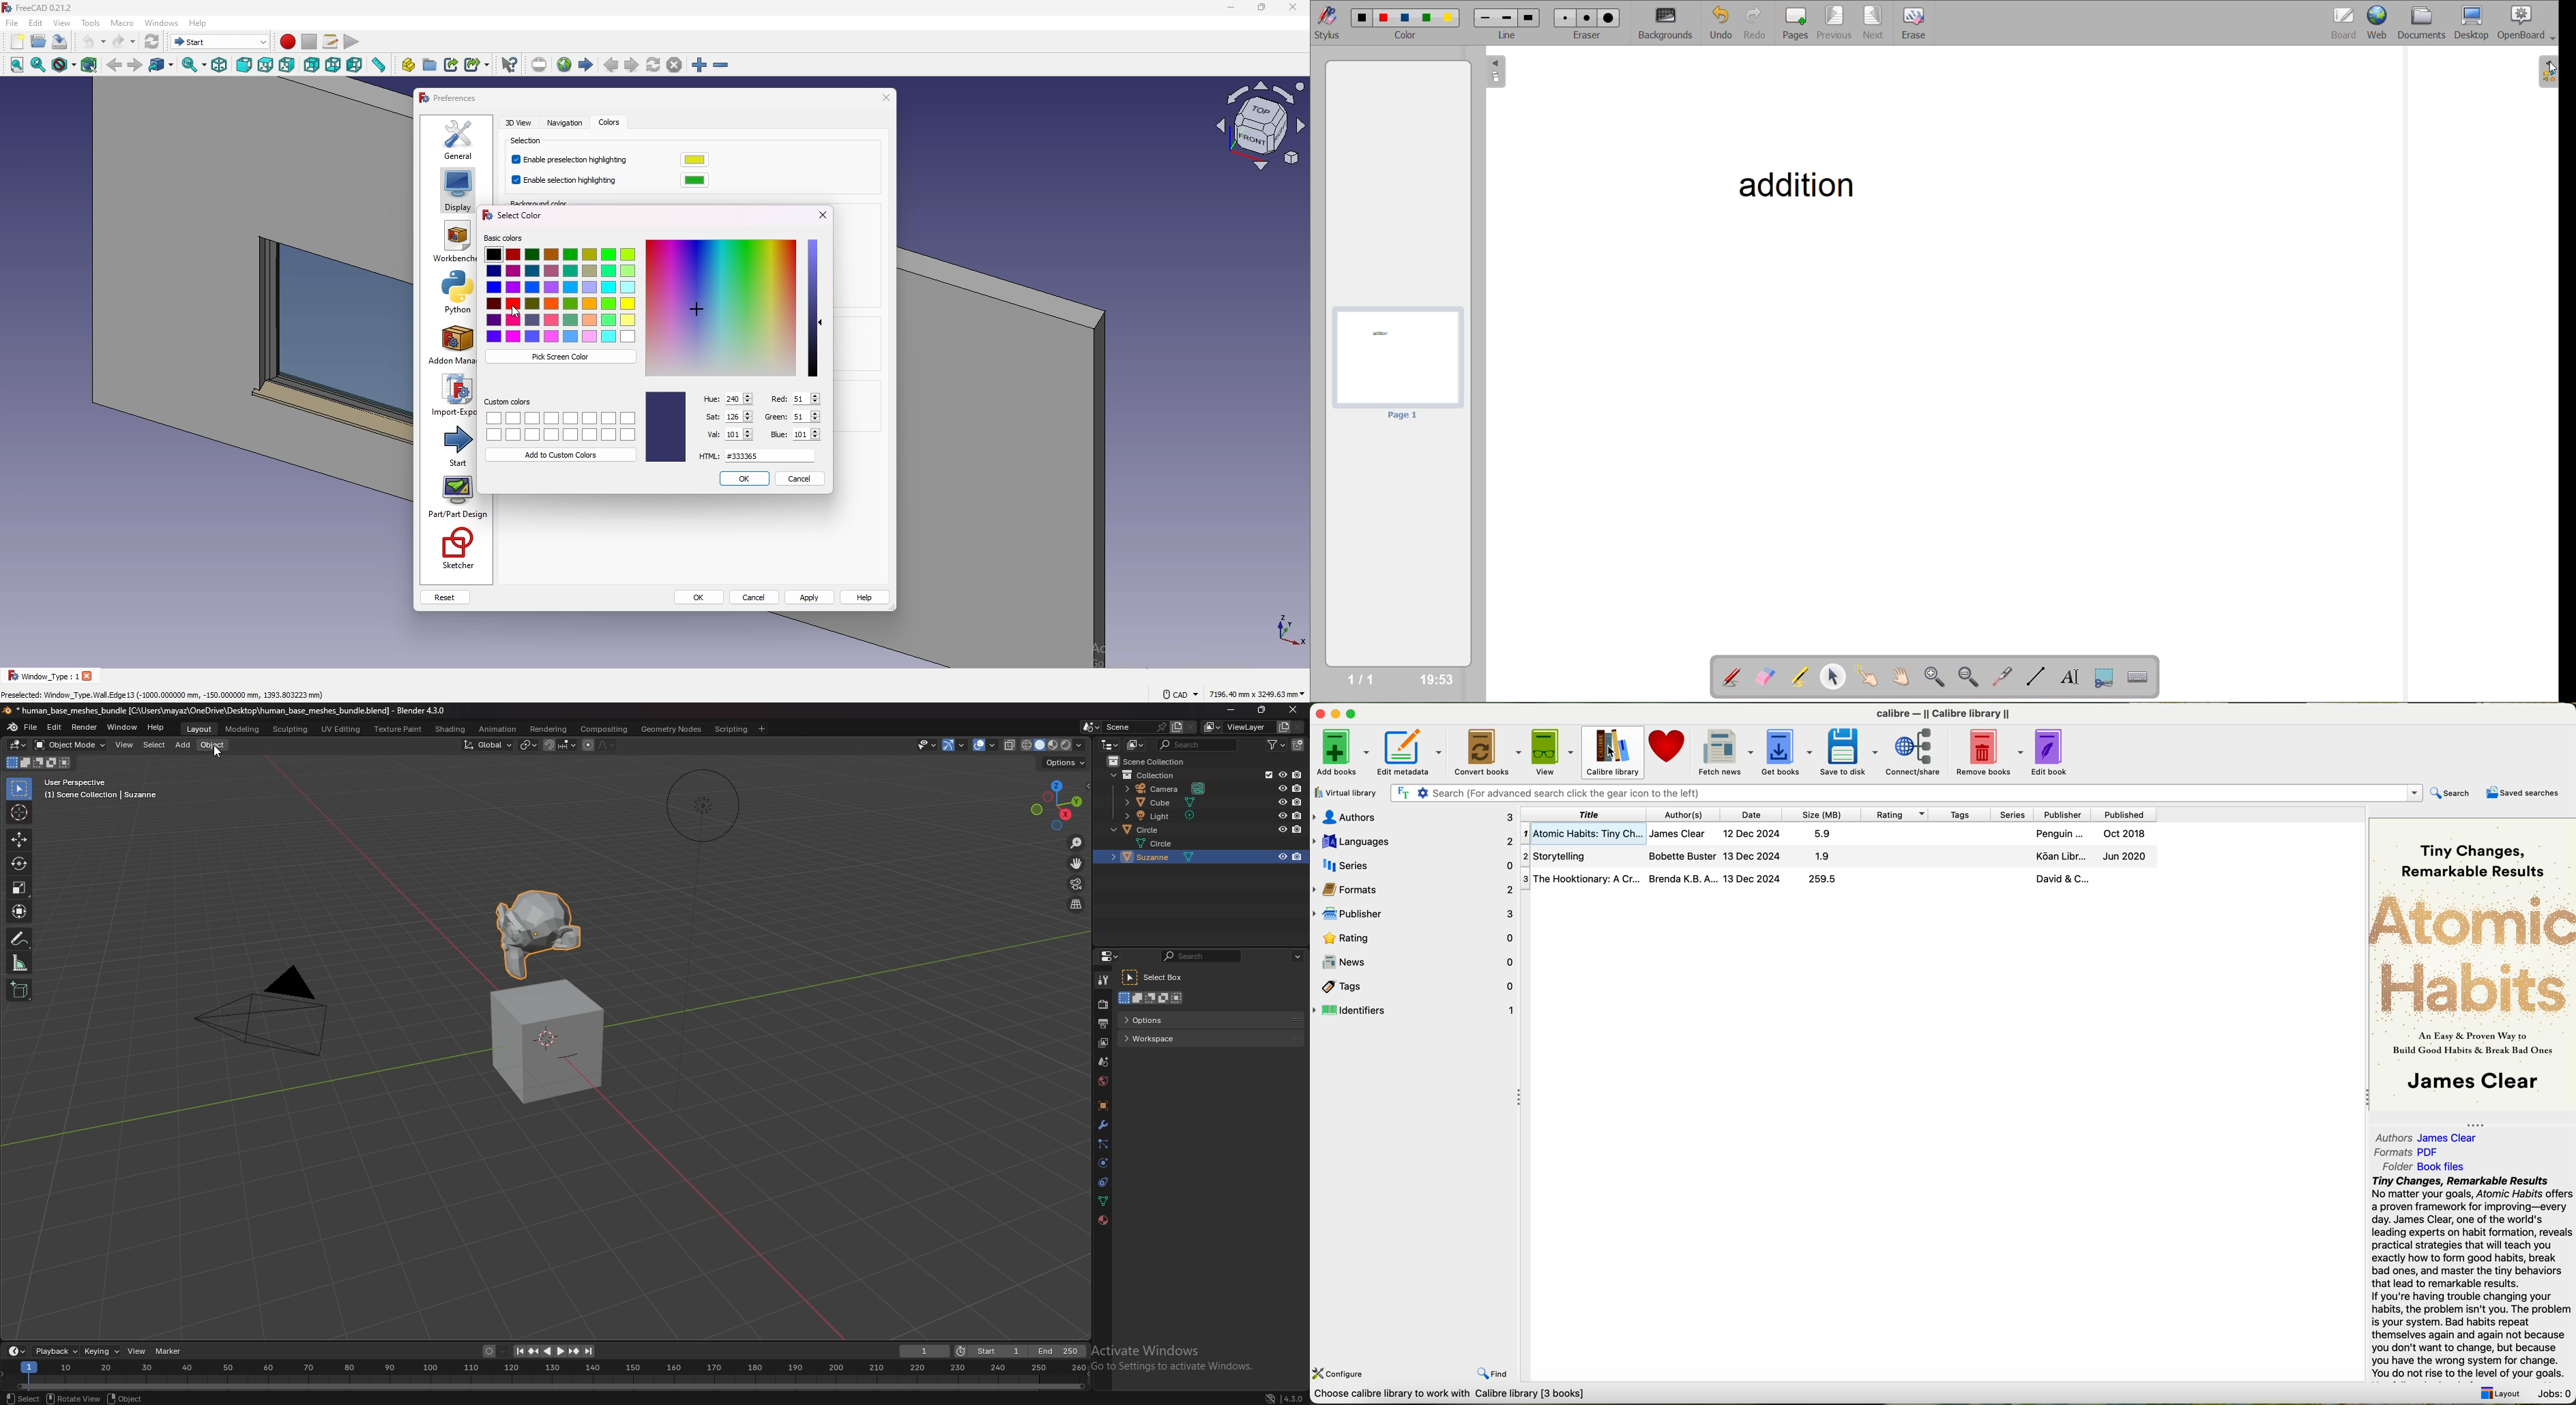  What do you see at coordinates (1820, 814) in the screenshot?
I see `size` at bounding box center [1820, 814].